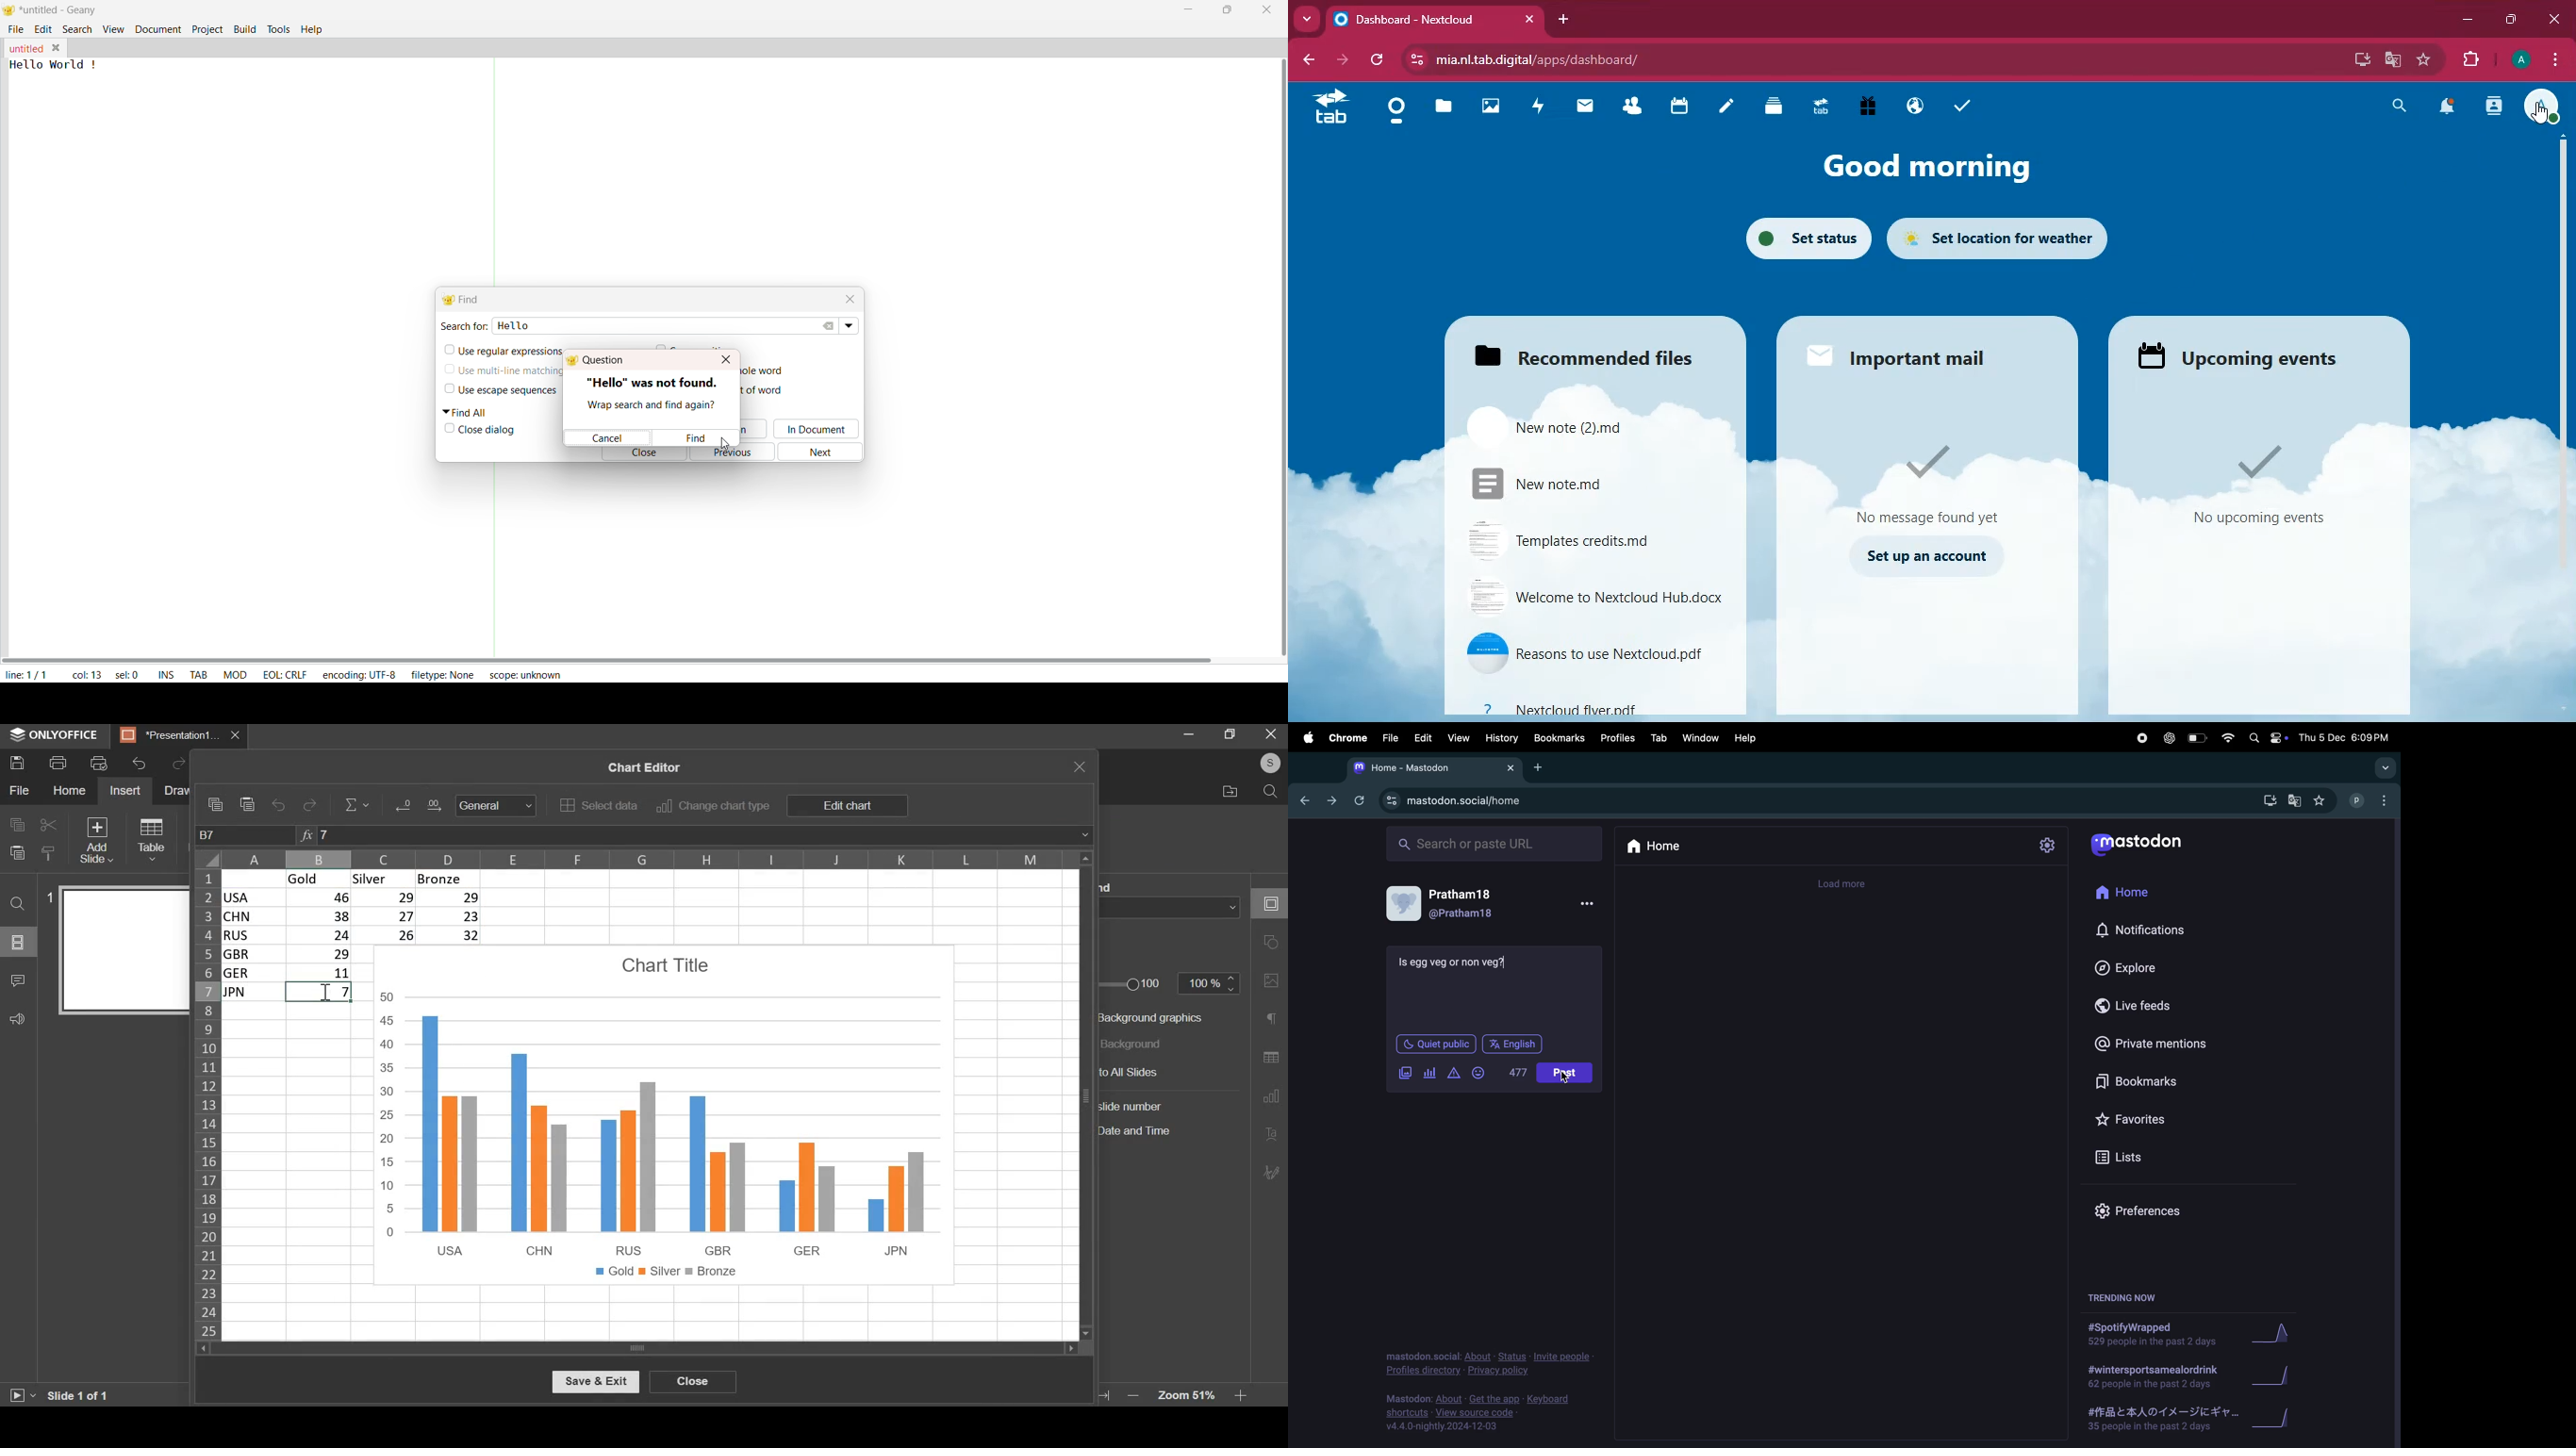 This screenshot has height=1456, width=2576. What do you see at coordinates (1424, 738) in the screenshot?
I see `edit` at bounding box center [1424, 738].